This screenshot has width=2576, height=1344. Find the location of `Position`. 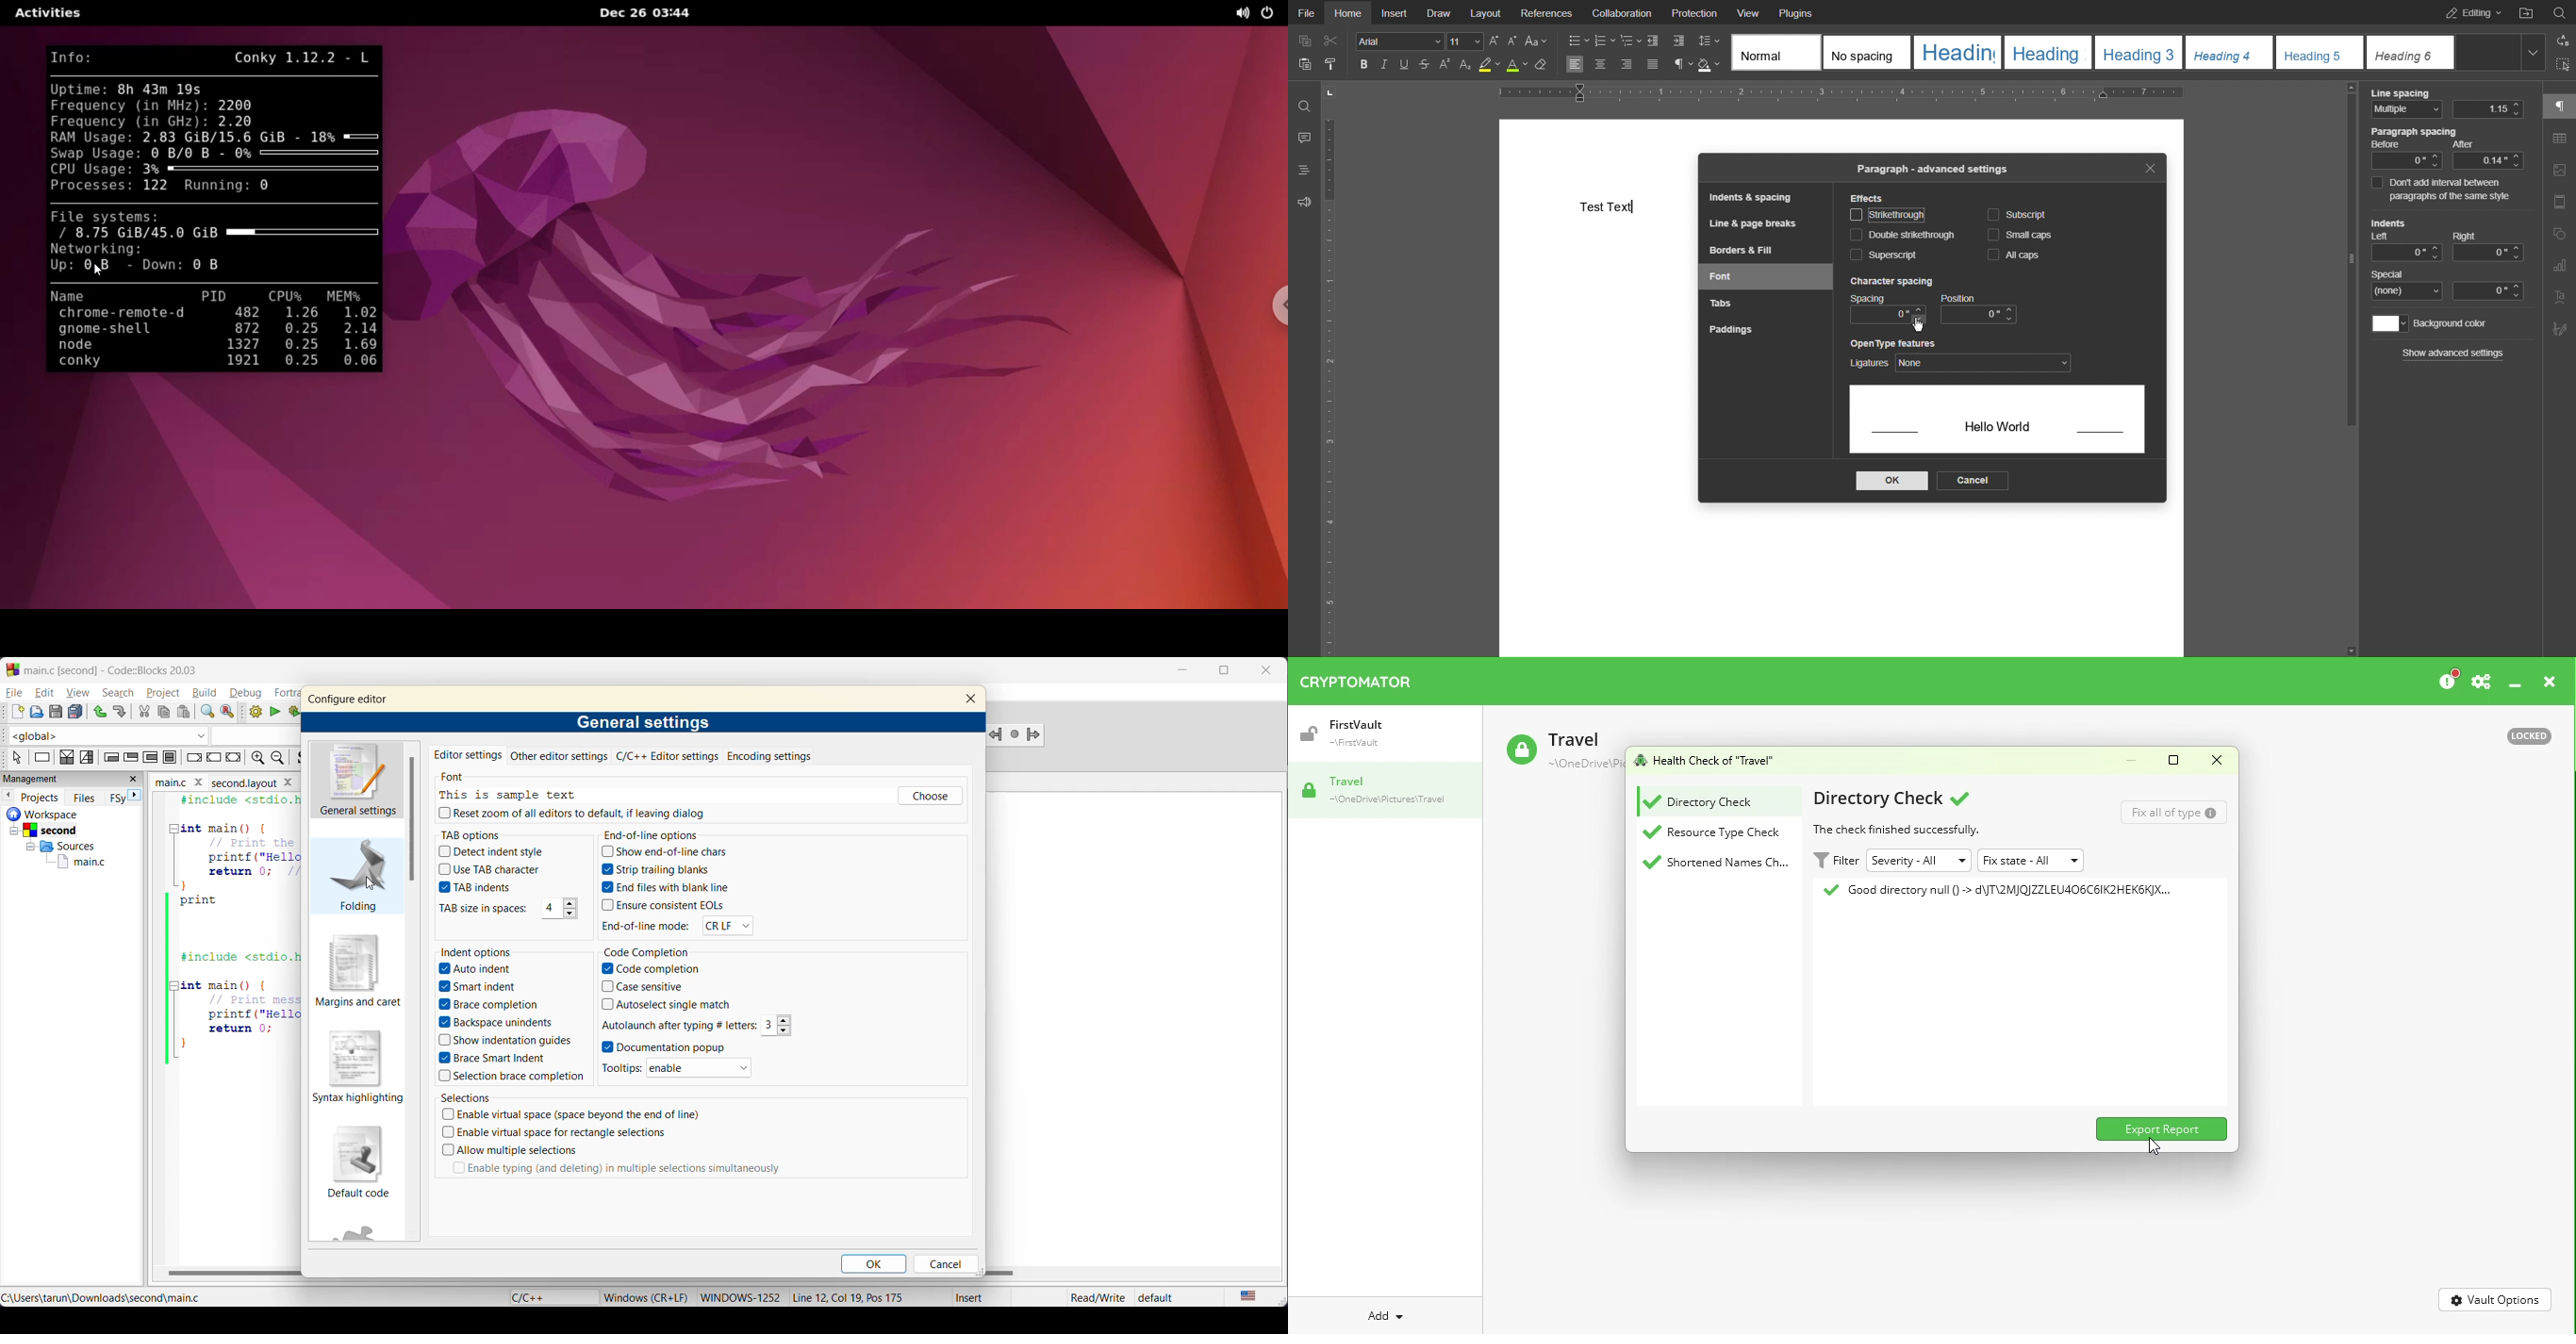

Position is located at coordinates (1979, 309).